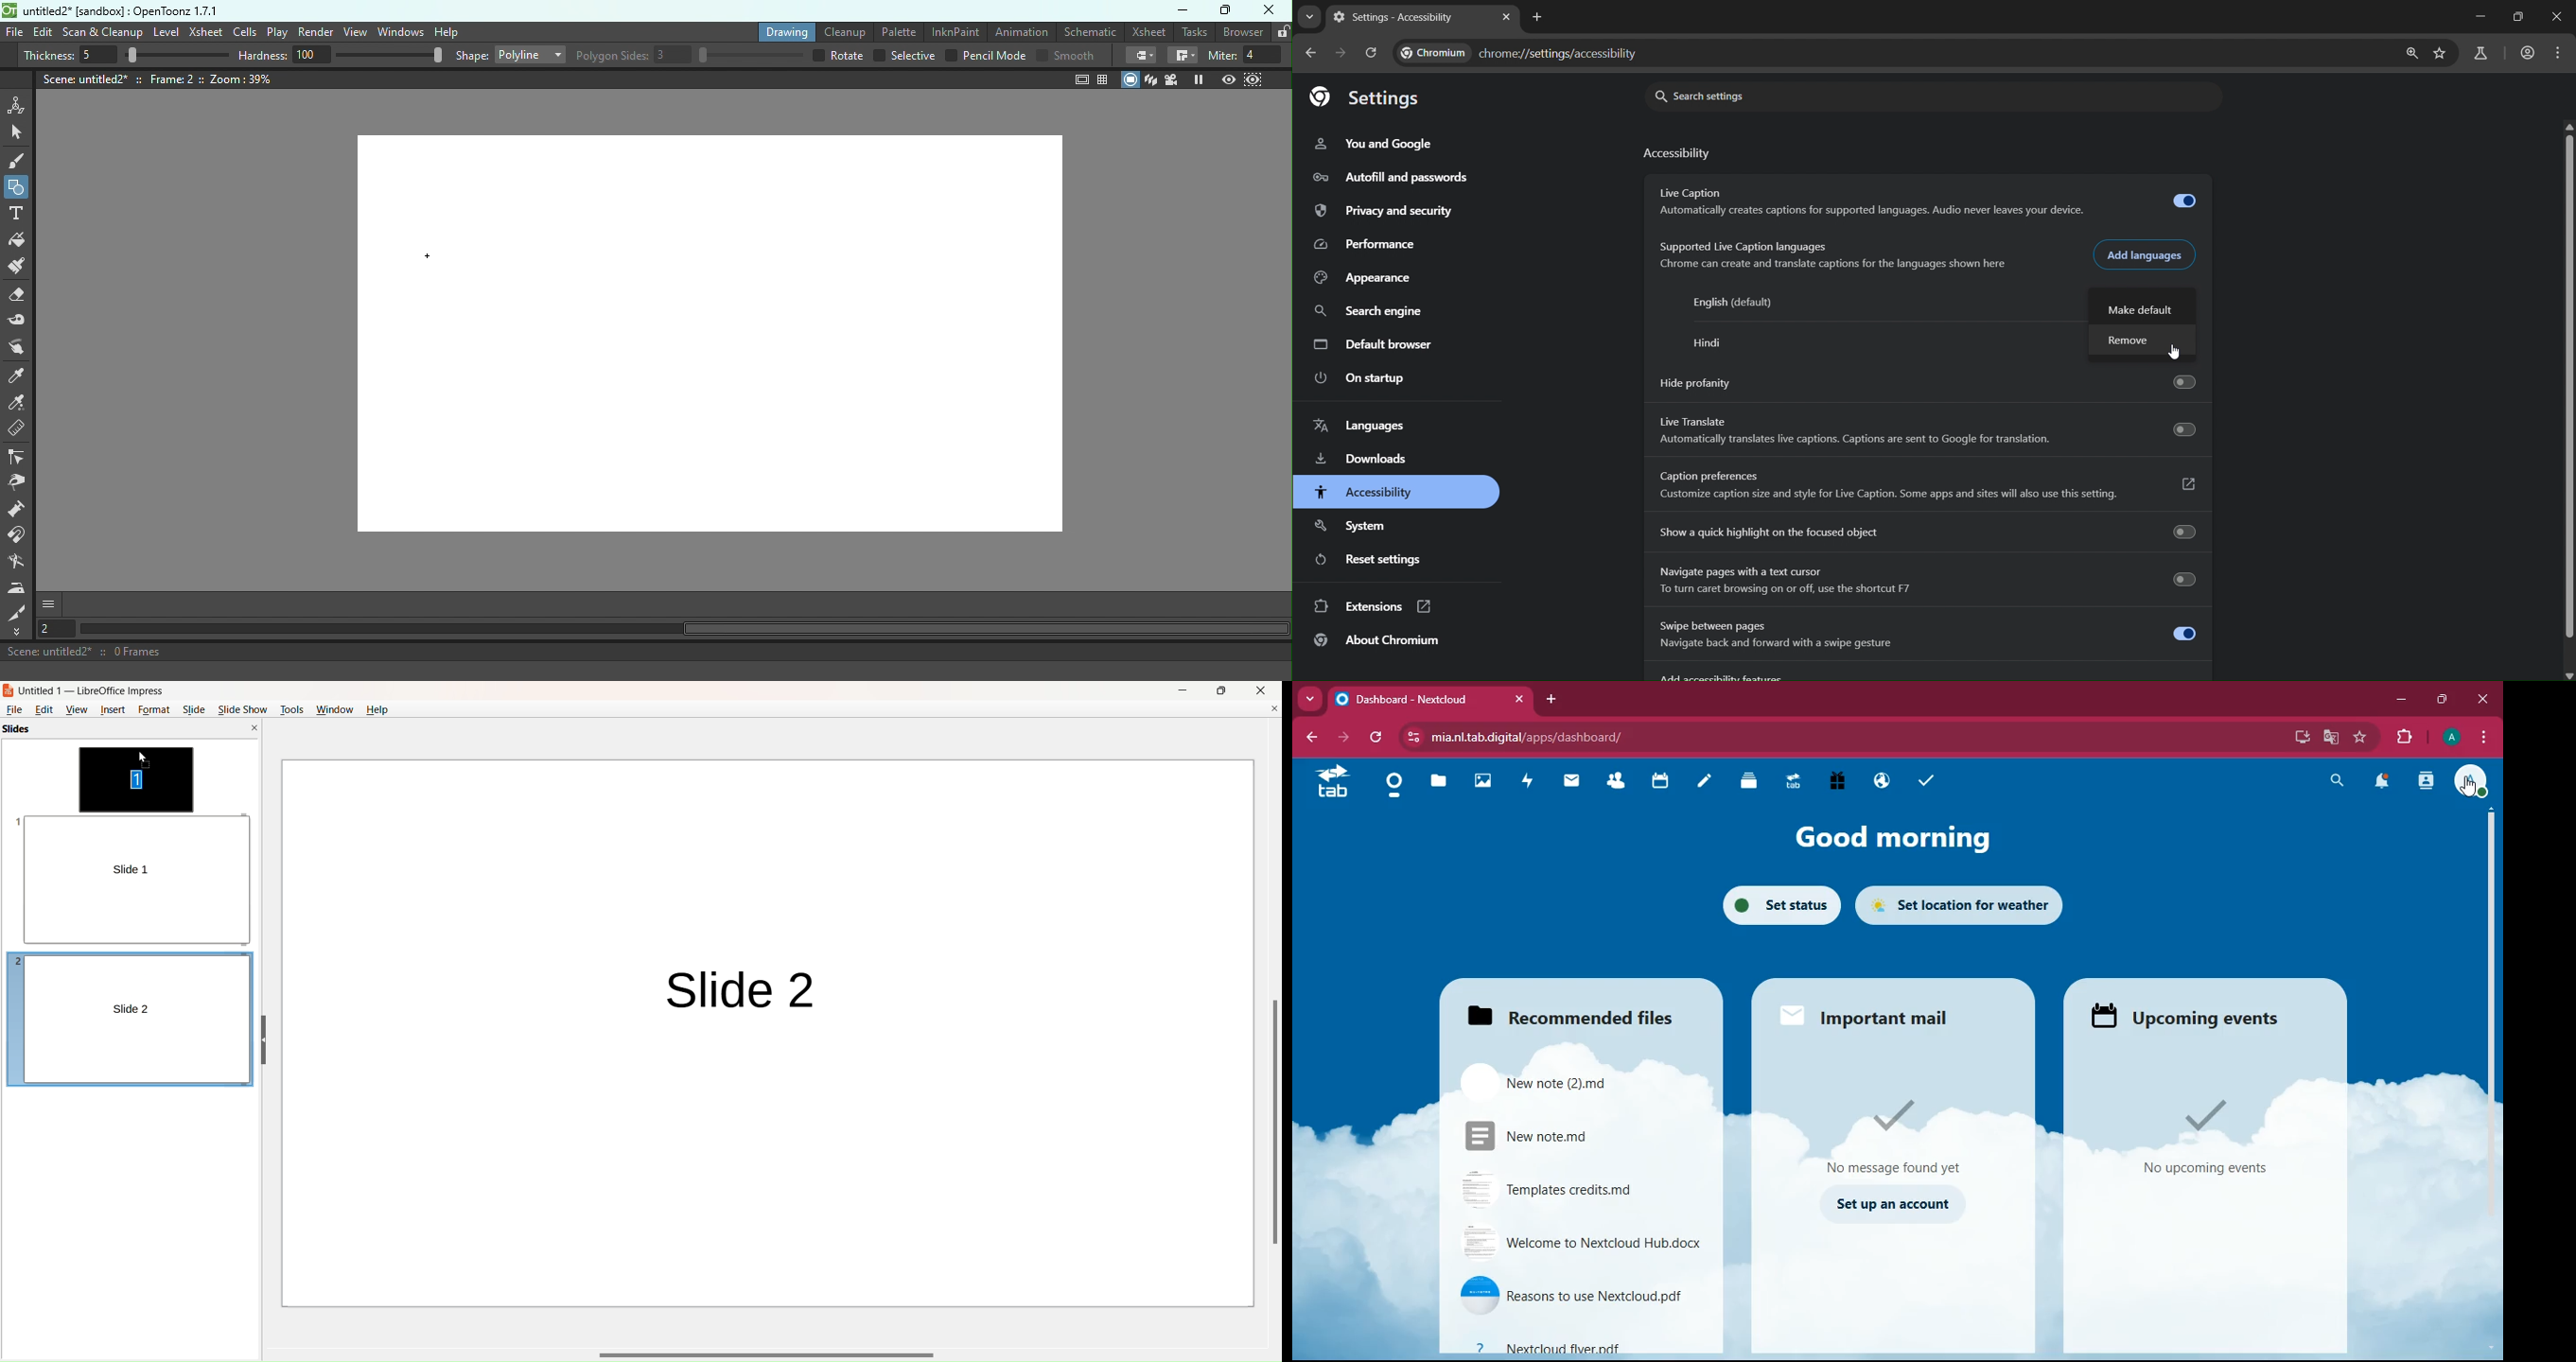  Describe the element at coordinates (1548, 737) in the screenshot. I see `url` at that location.